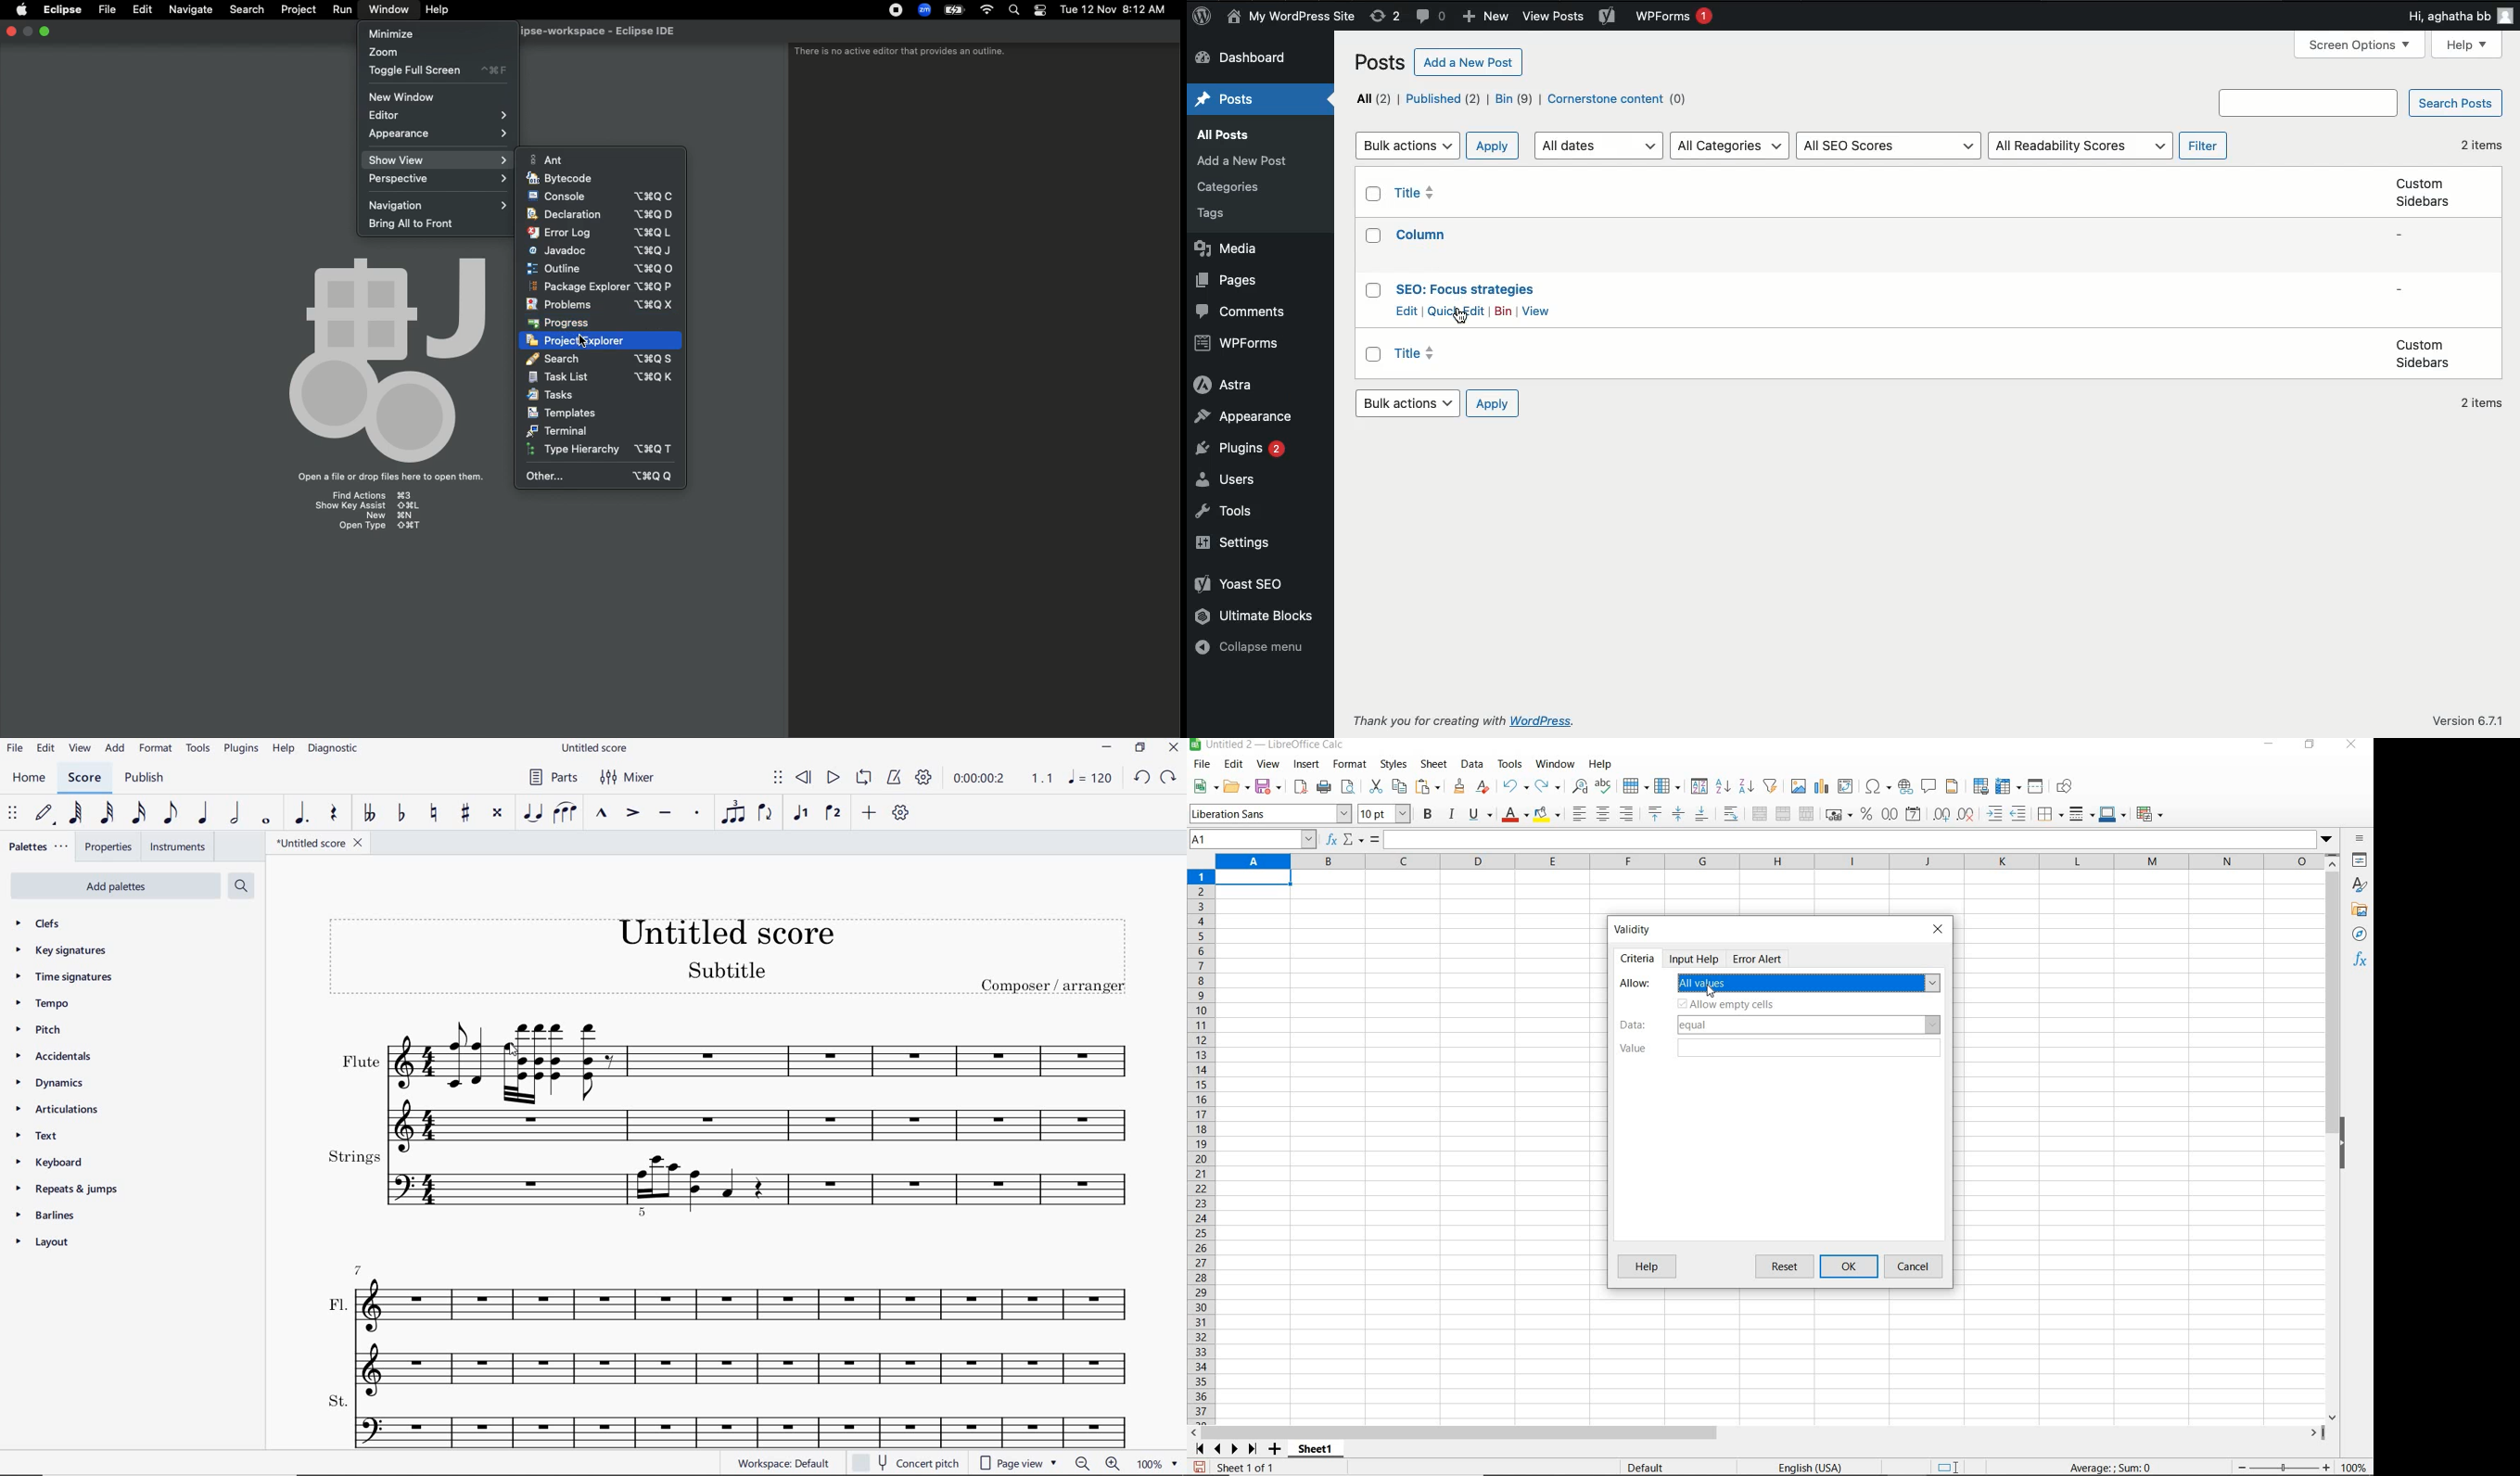 This screenshot has width=2520, height=1484. I want to click on export as pdf, so click(1300, 787).